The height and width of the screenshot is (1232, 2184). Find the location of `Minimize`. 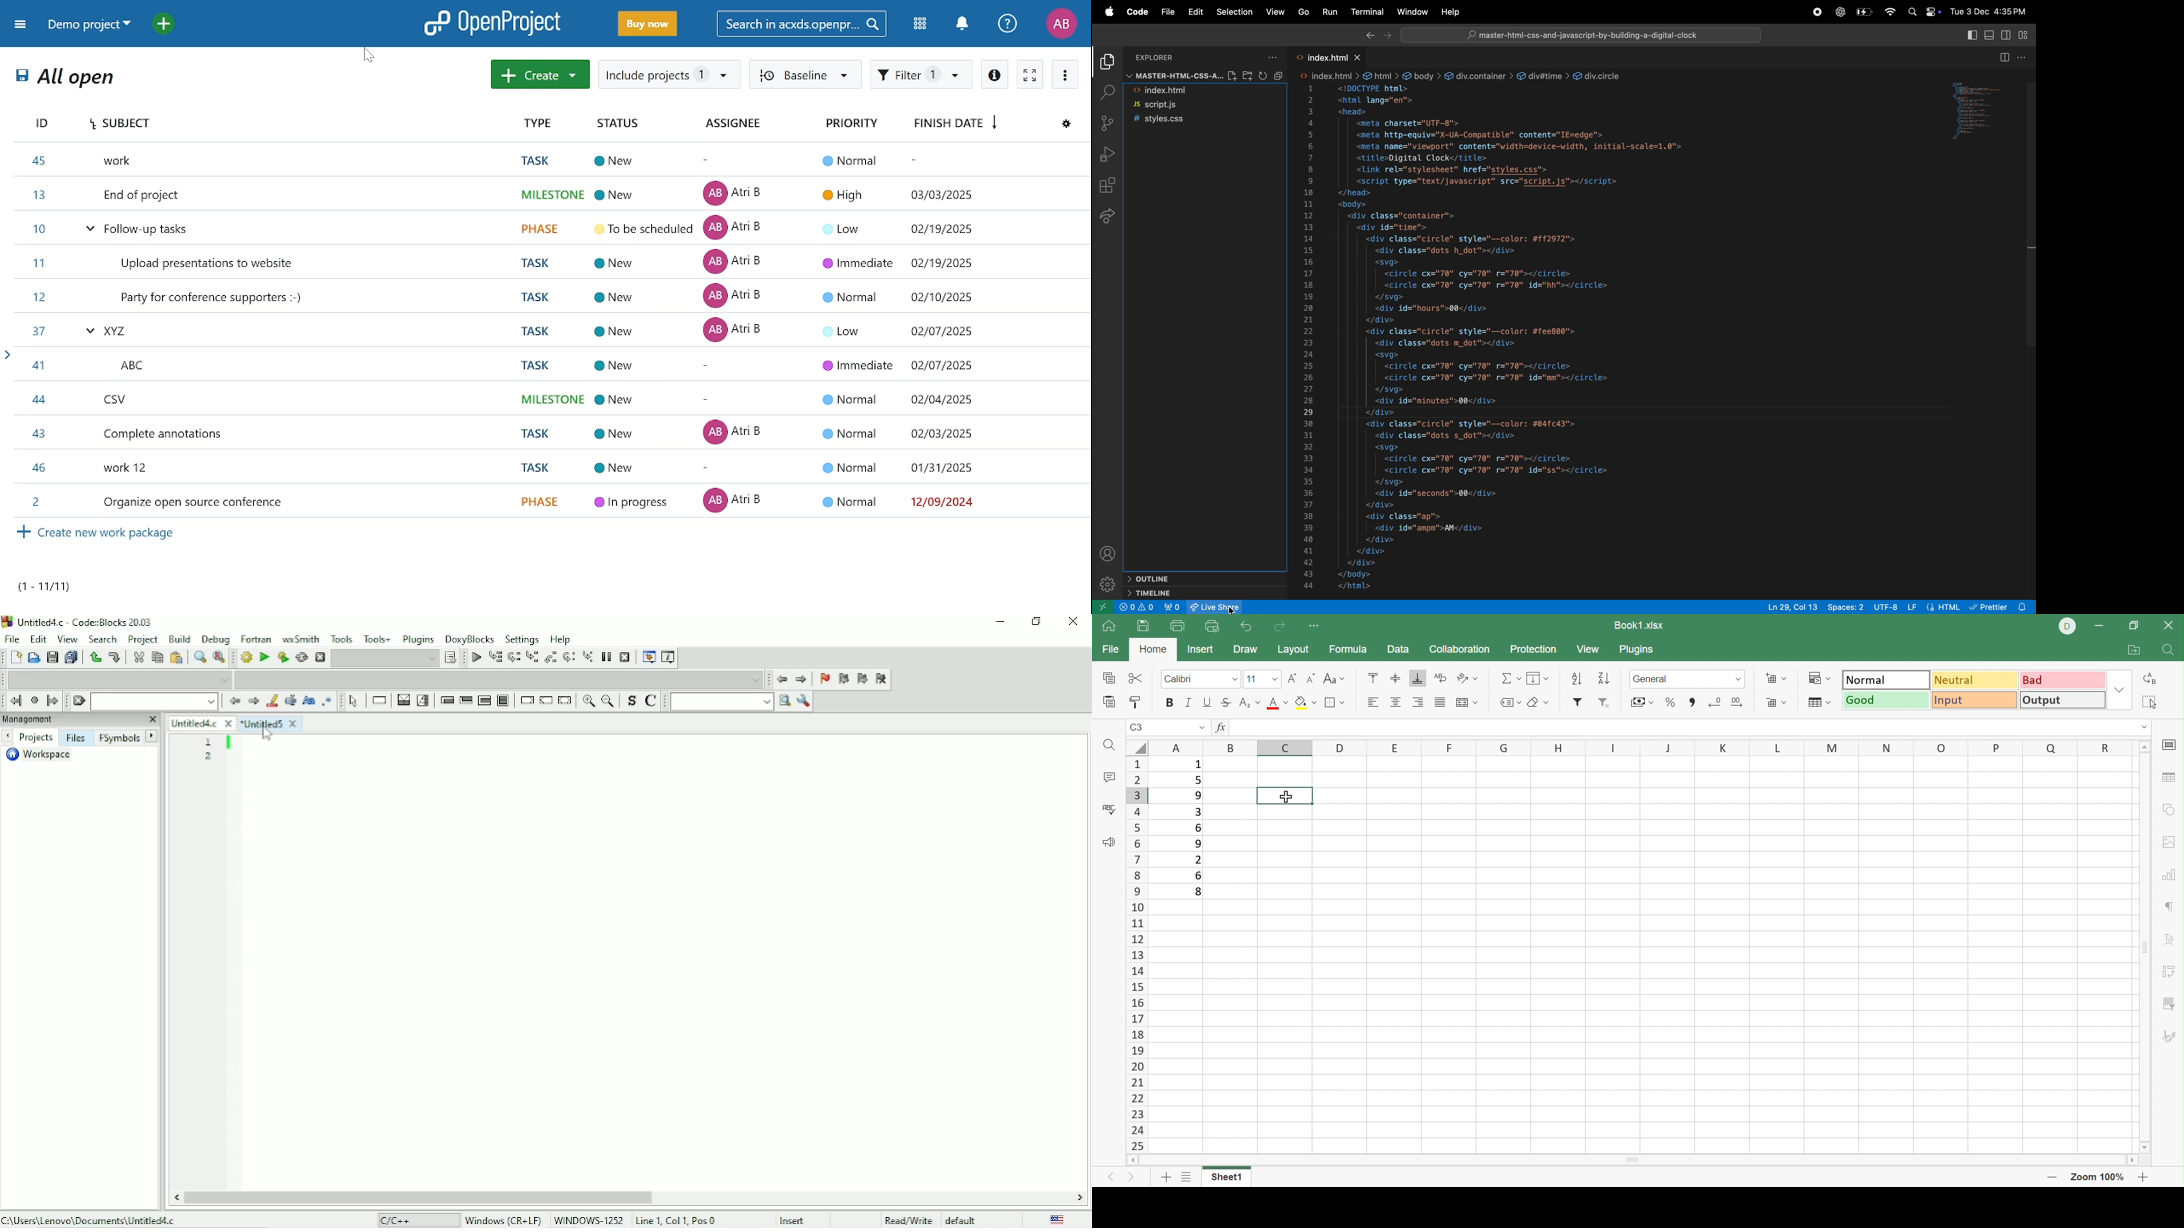

Minimize is located at coordinates (1001, 622).